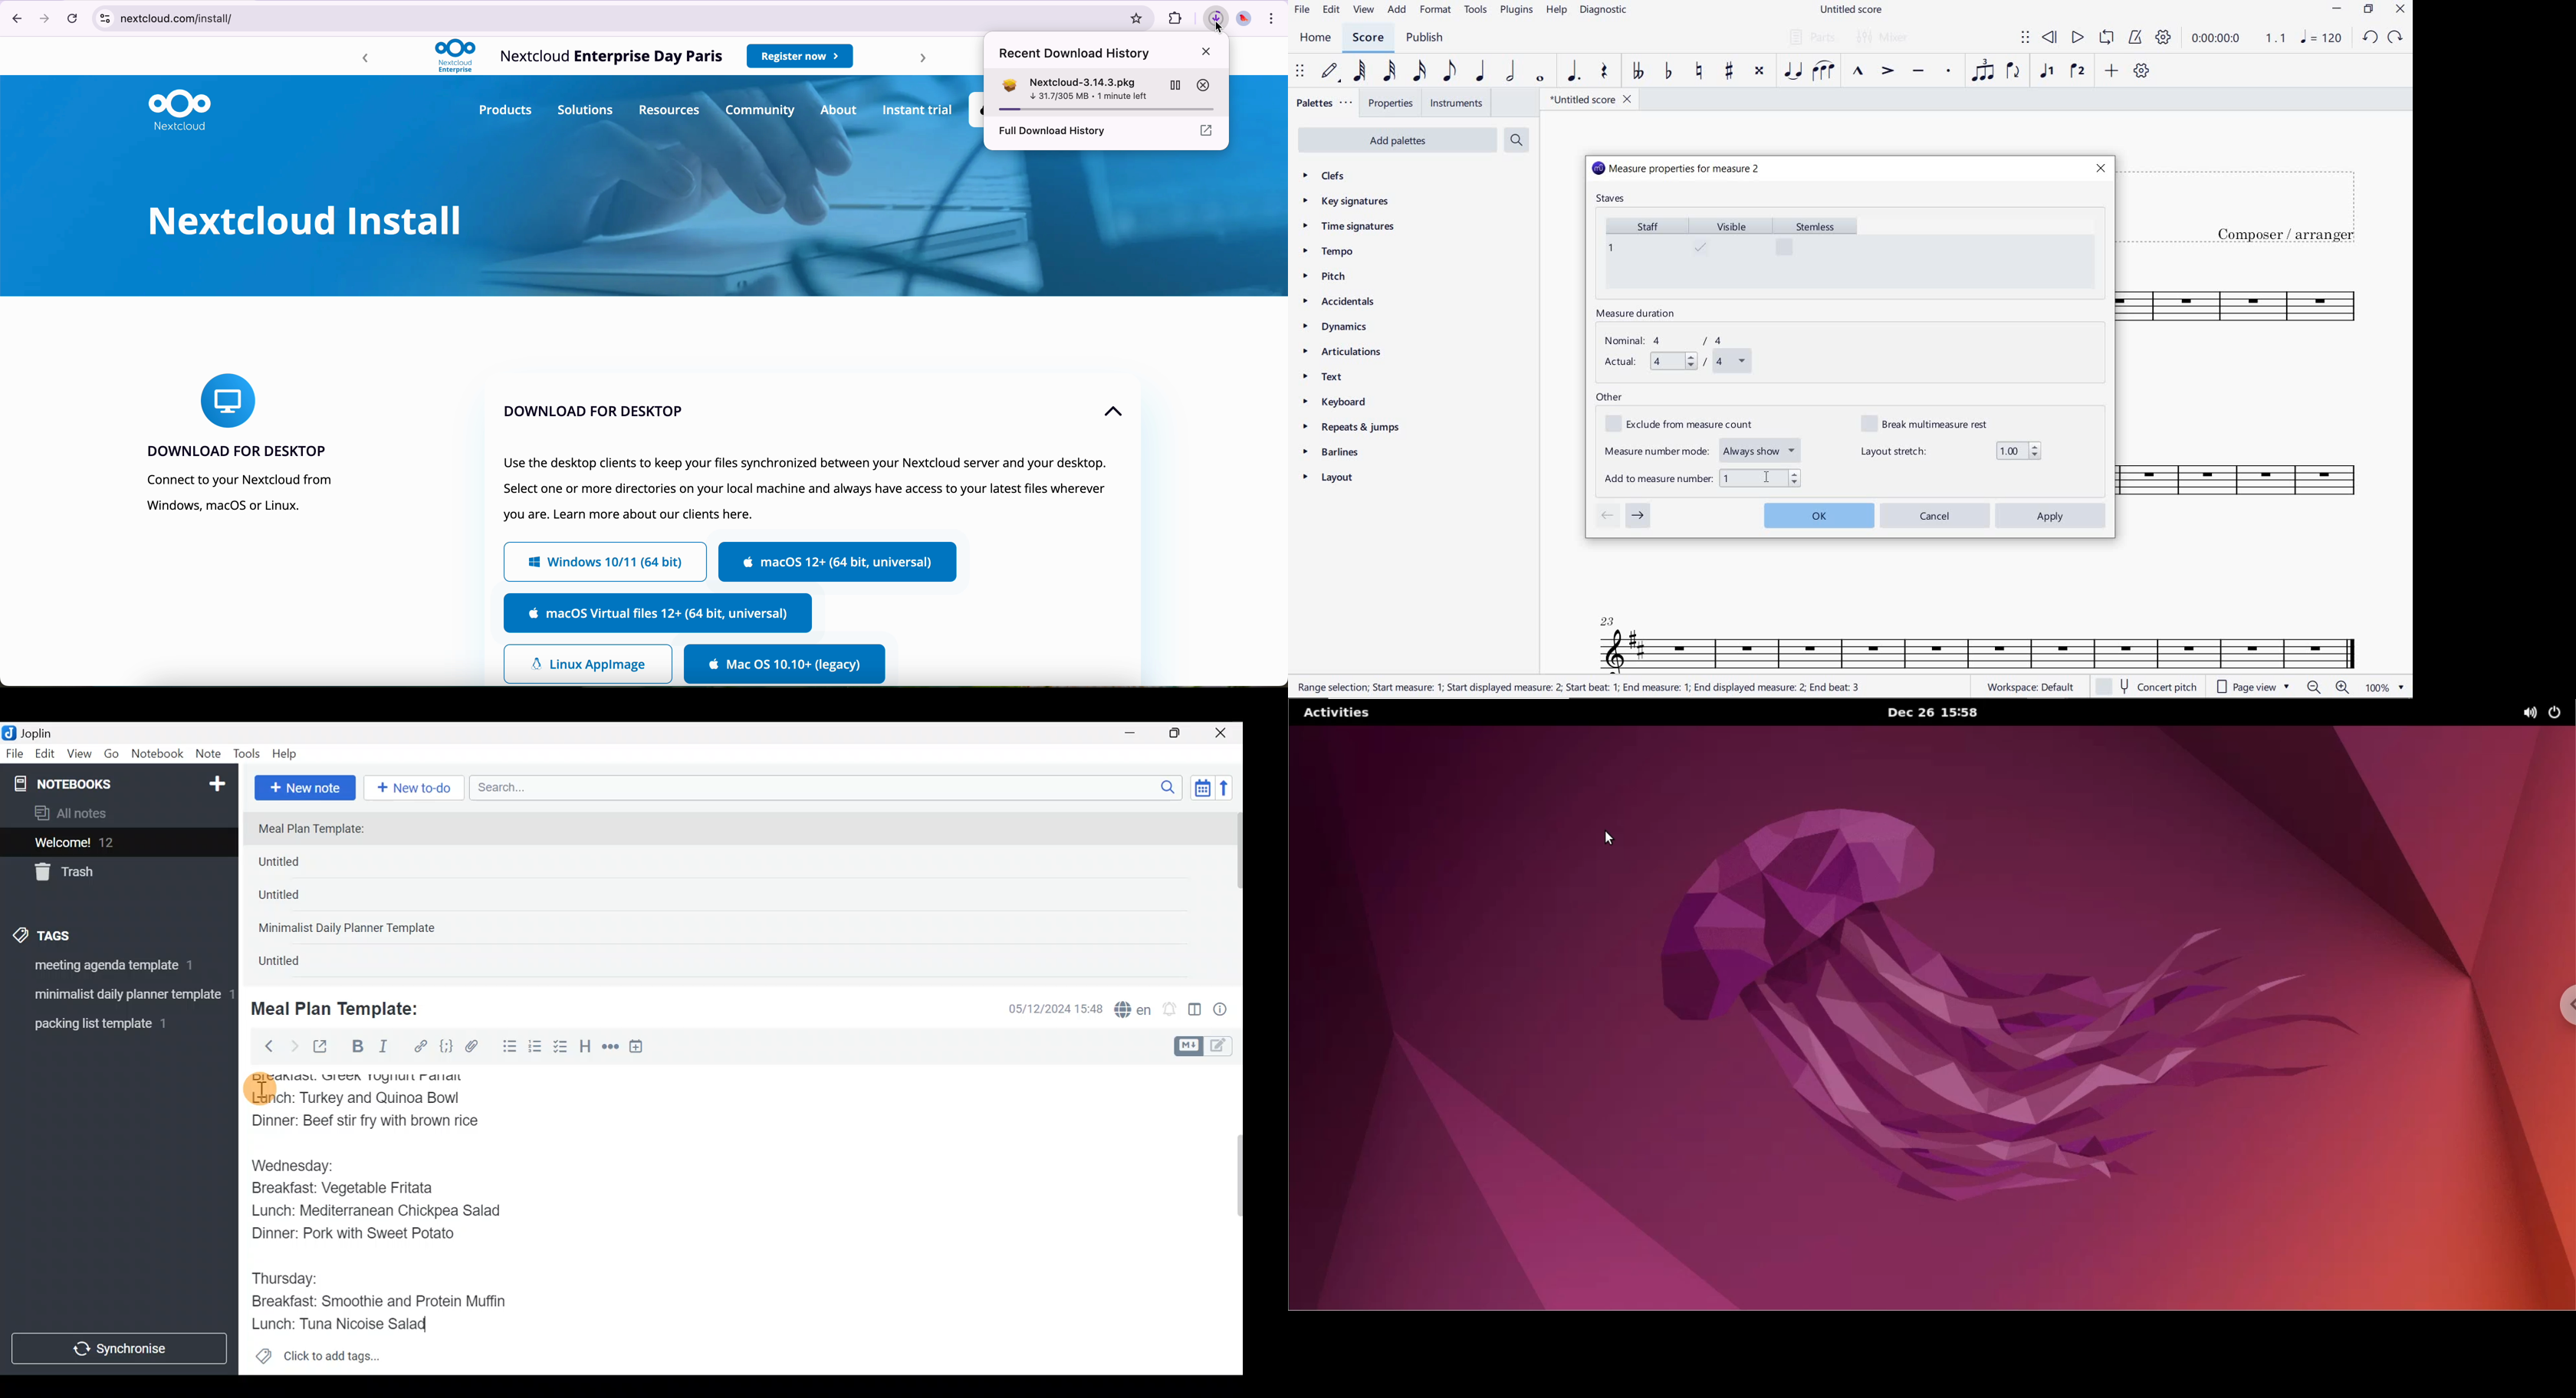  I want to click on Go, so click(111, 757).